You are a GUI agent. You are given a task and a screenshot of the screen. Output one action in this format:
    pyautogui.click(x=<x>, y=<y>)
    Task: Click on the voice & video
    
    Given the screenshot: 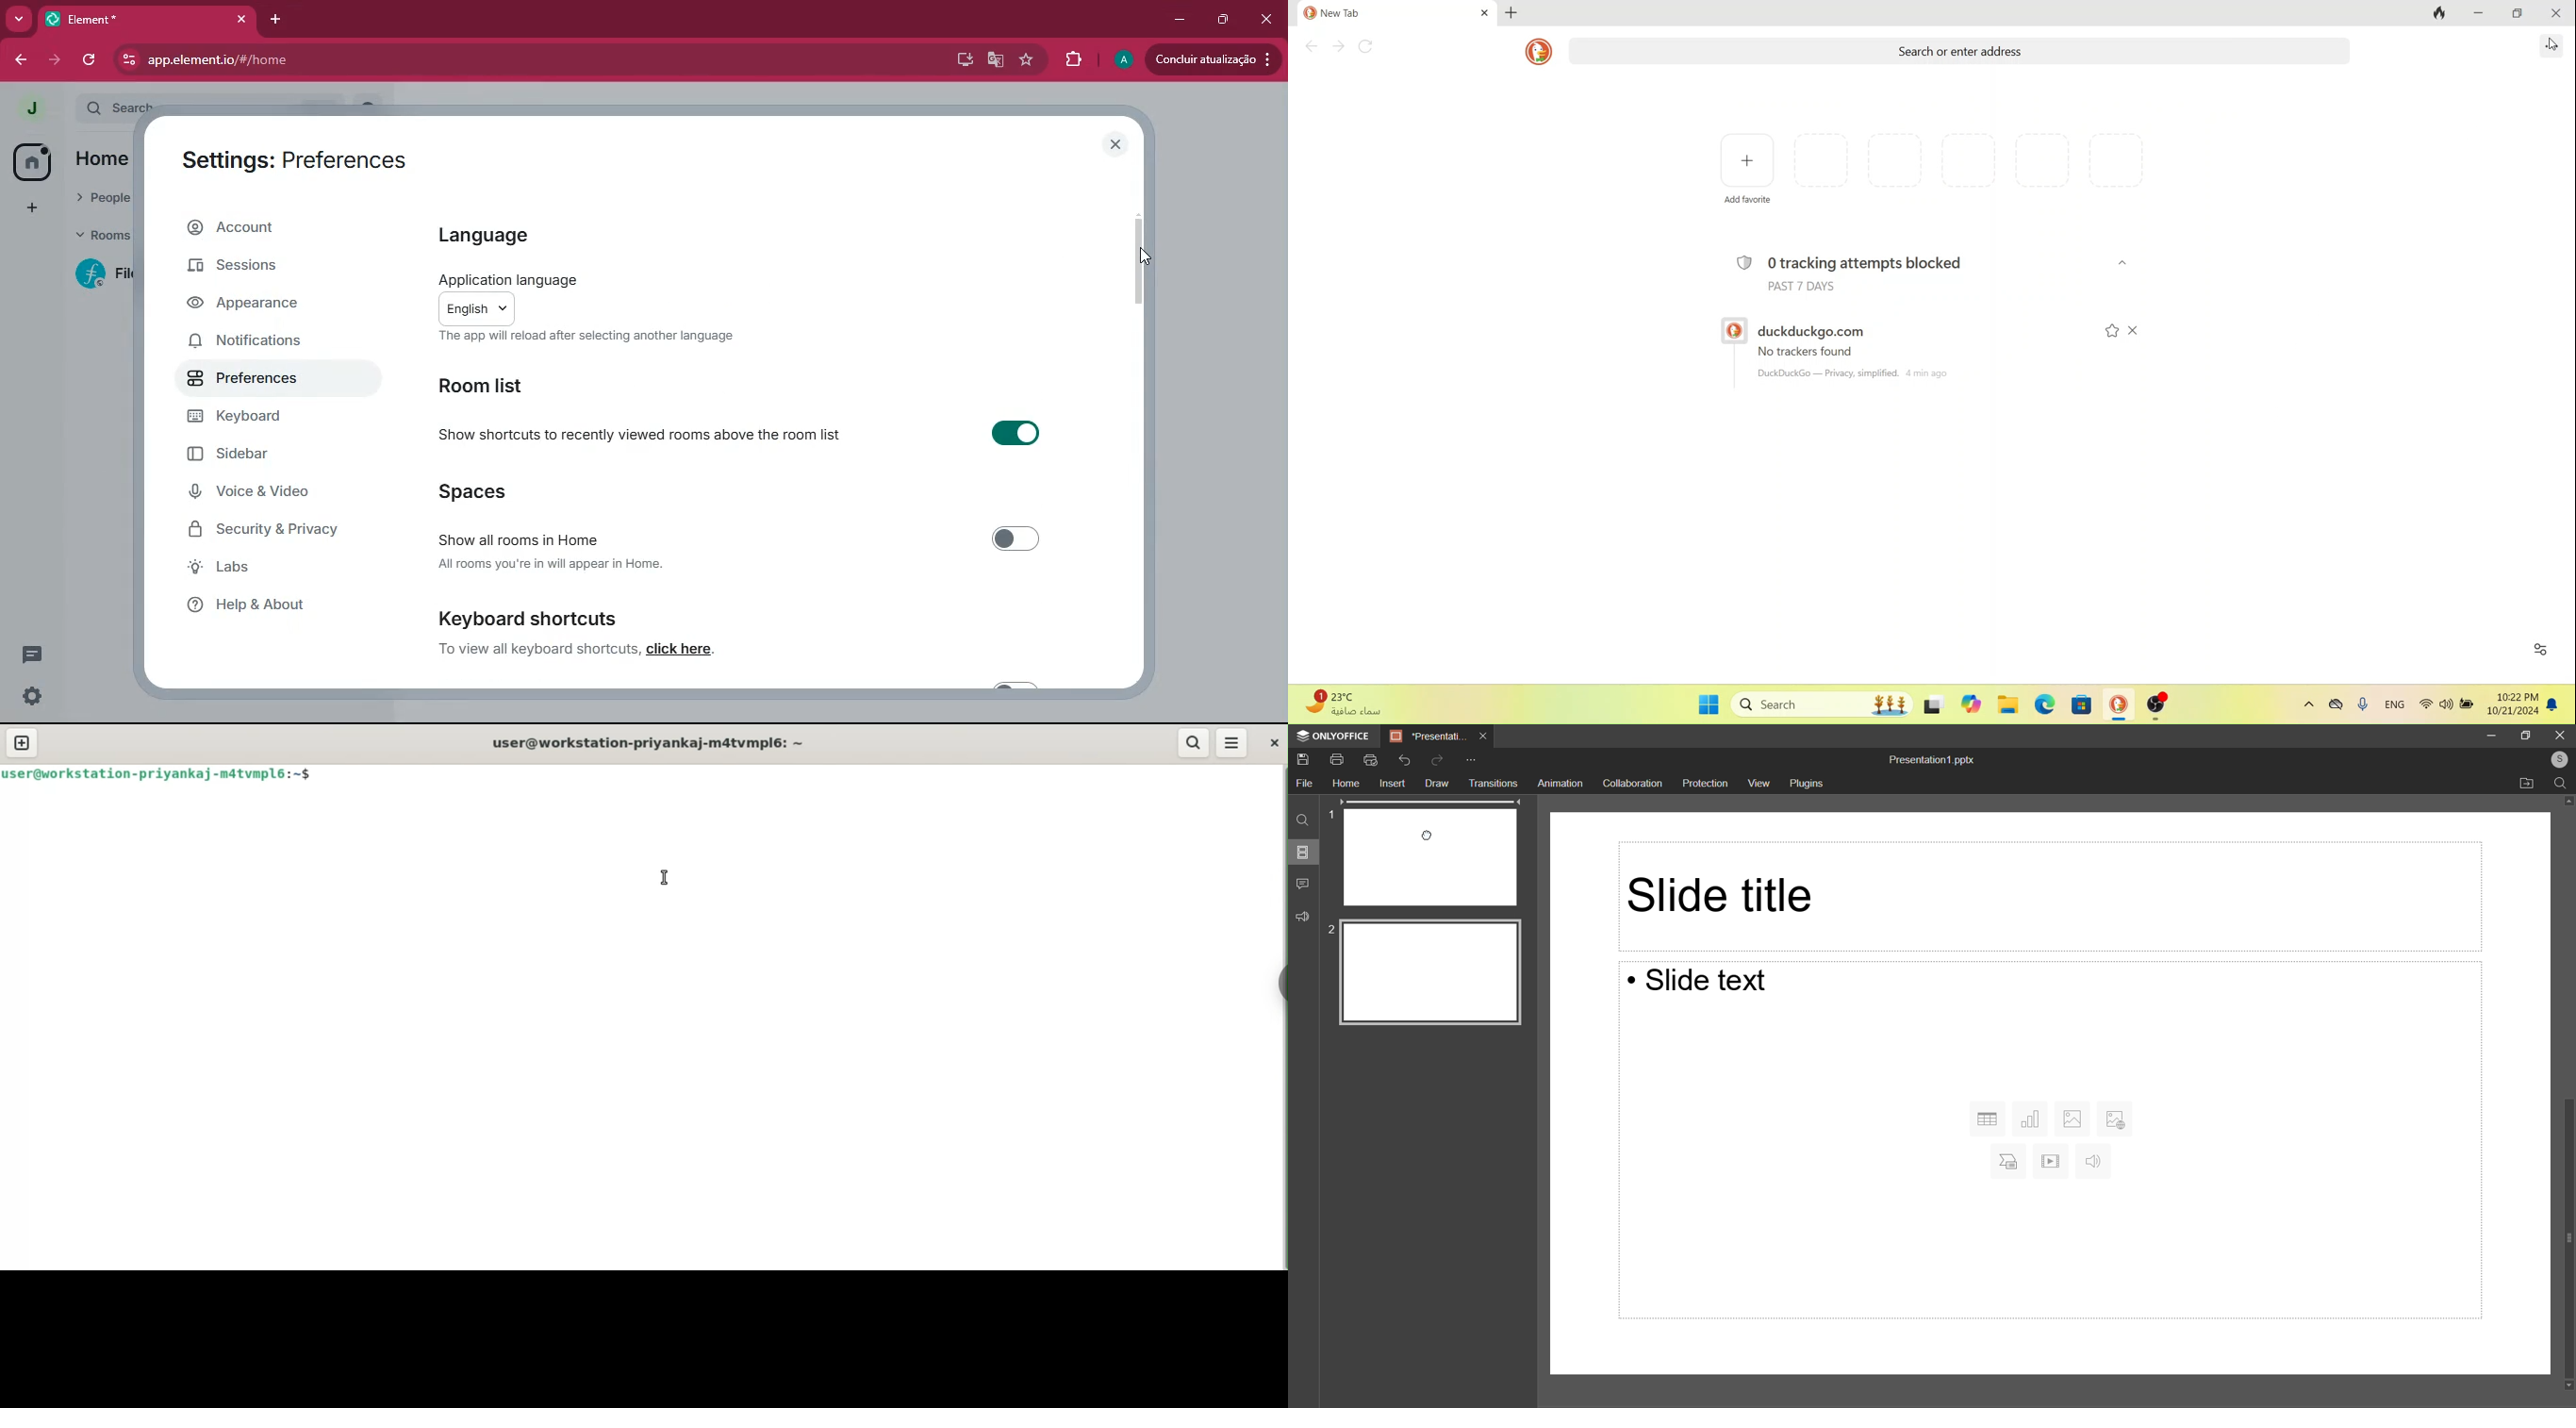 What is the action you would take?
    pyautogui.click(x=271, y=493)
    